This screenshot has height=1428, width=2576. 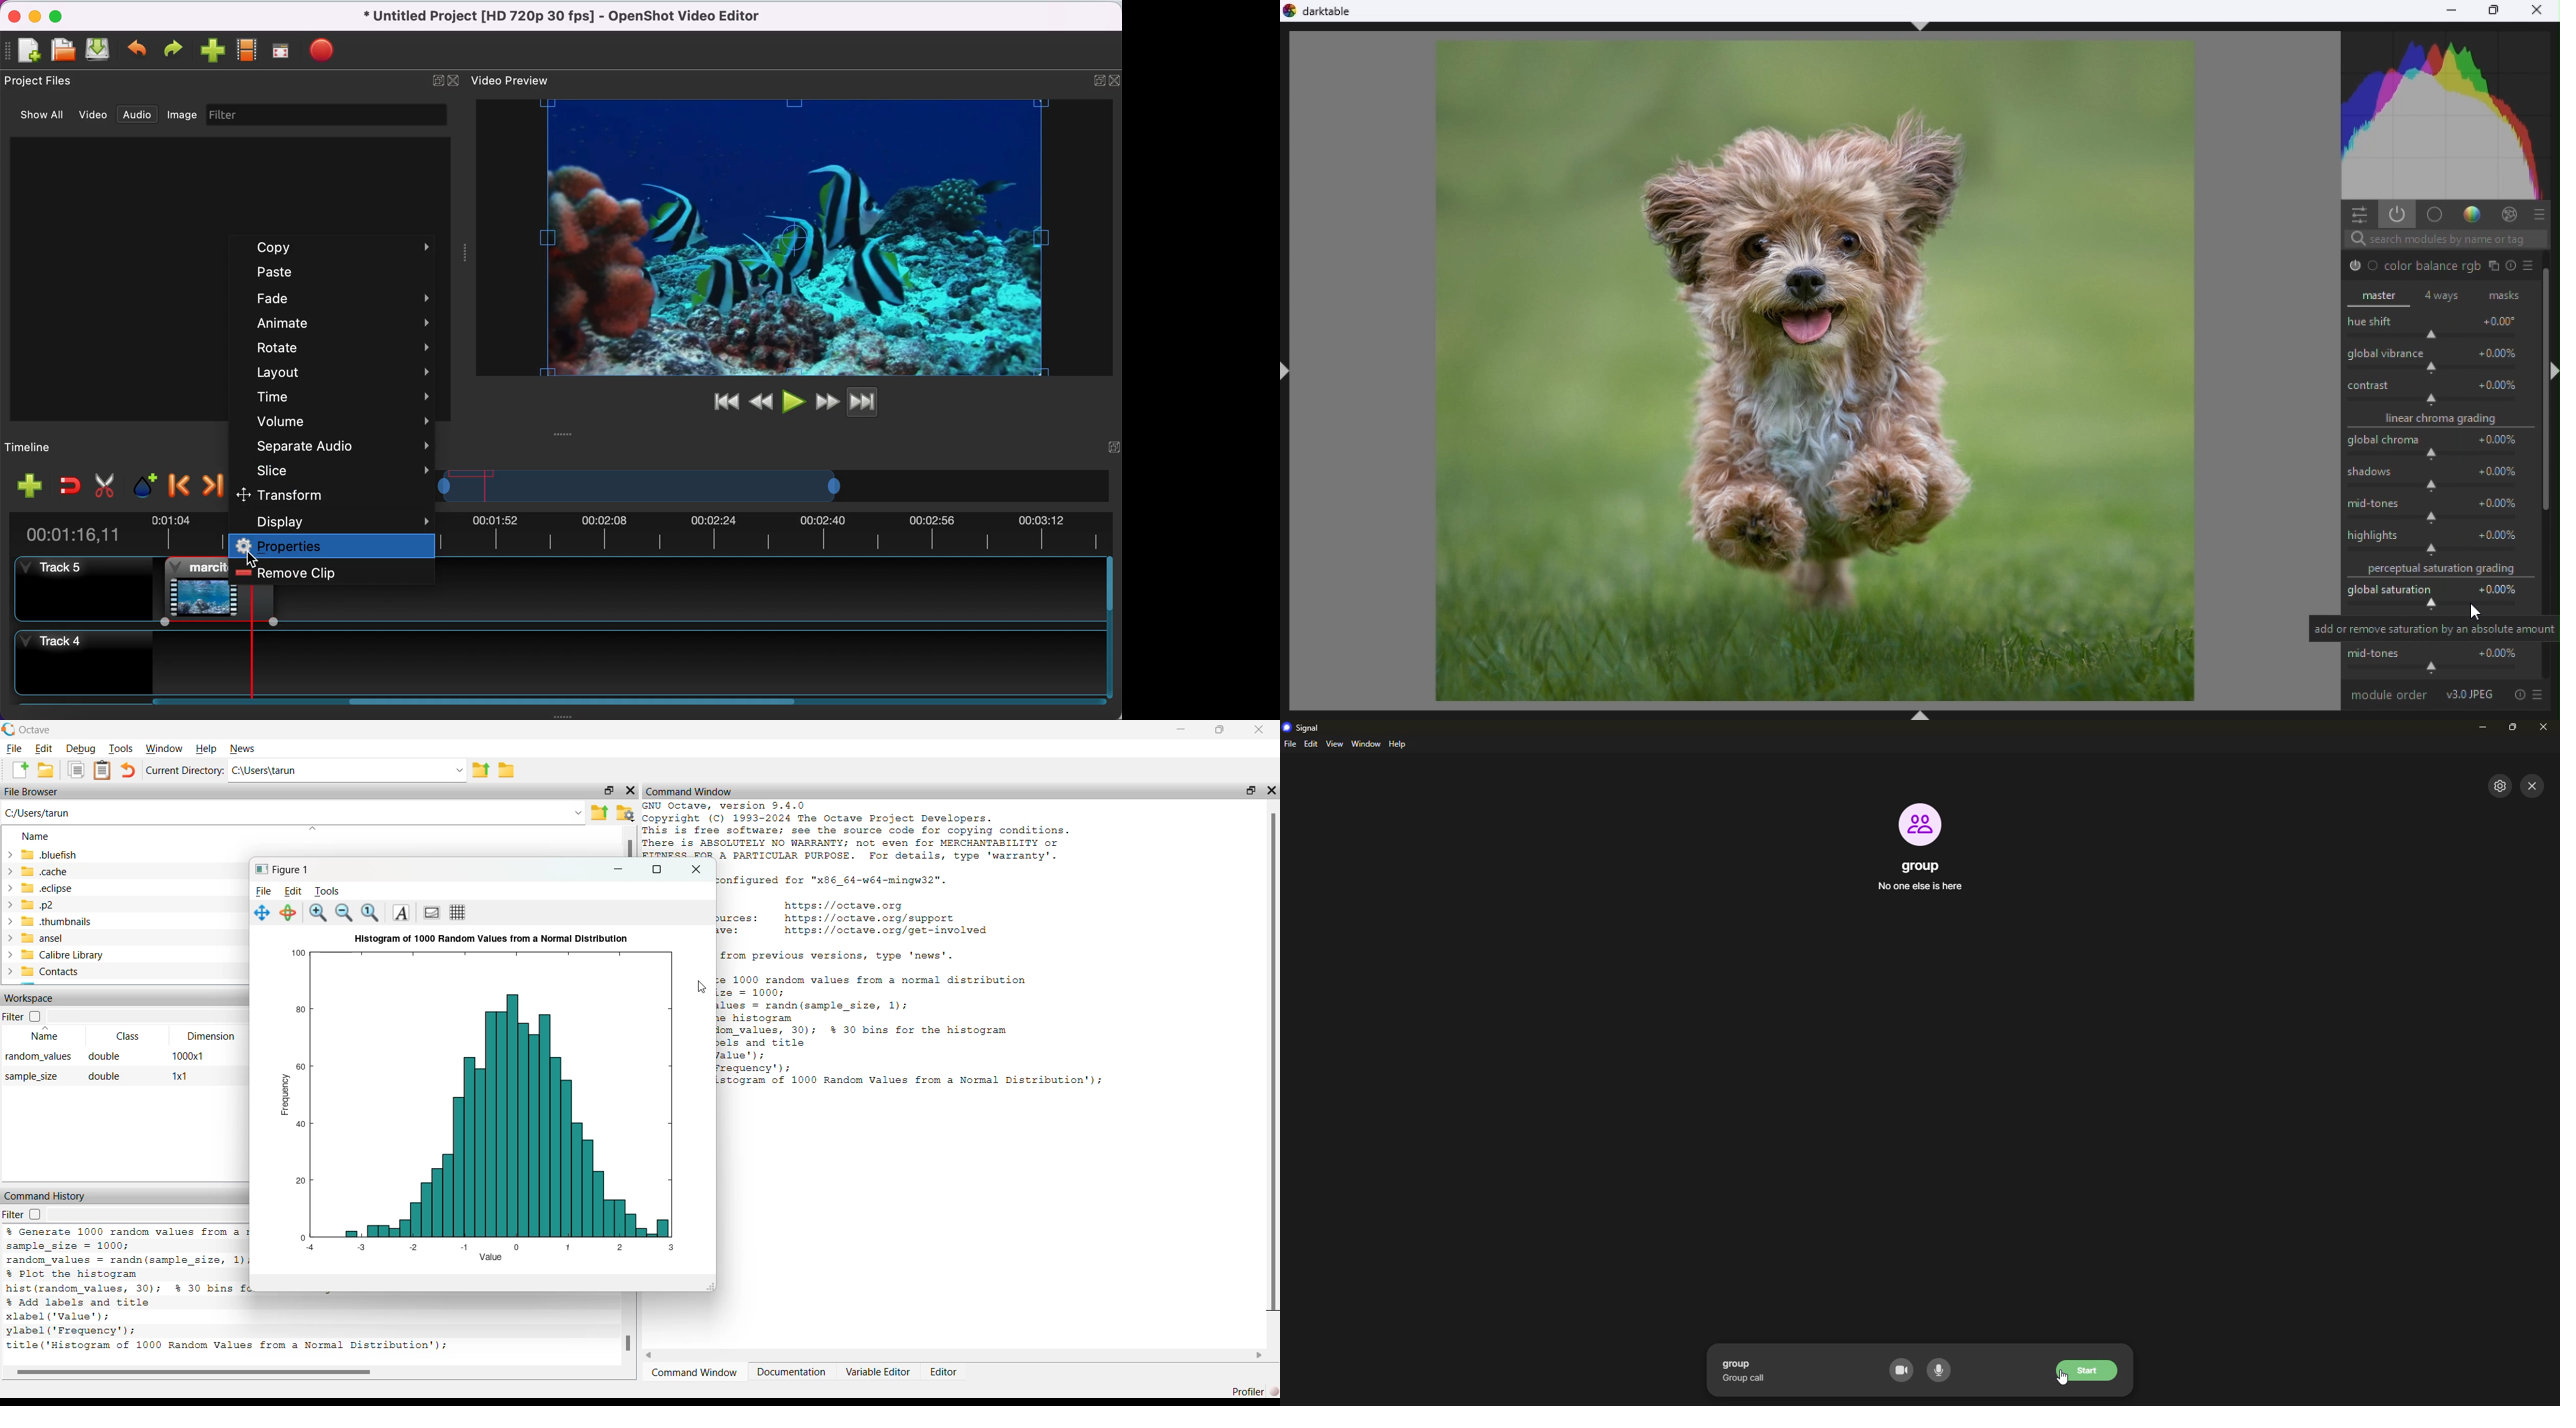 What do you see at coordinates (1272, 1065) in the screenshot?
I see `scroll bar` at bounding box center [1272, 1065].